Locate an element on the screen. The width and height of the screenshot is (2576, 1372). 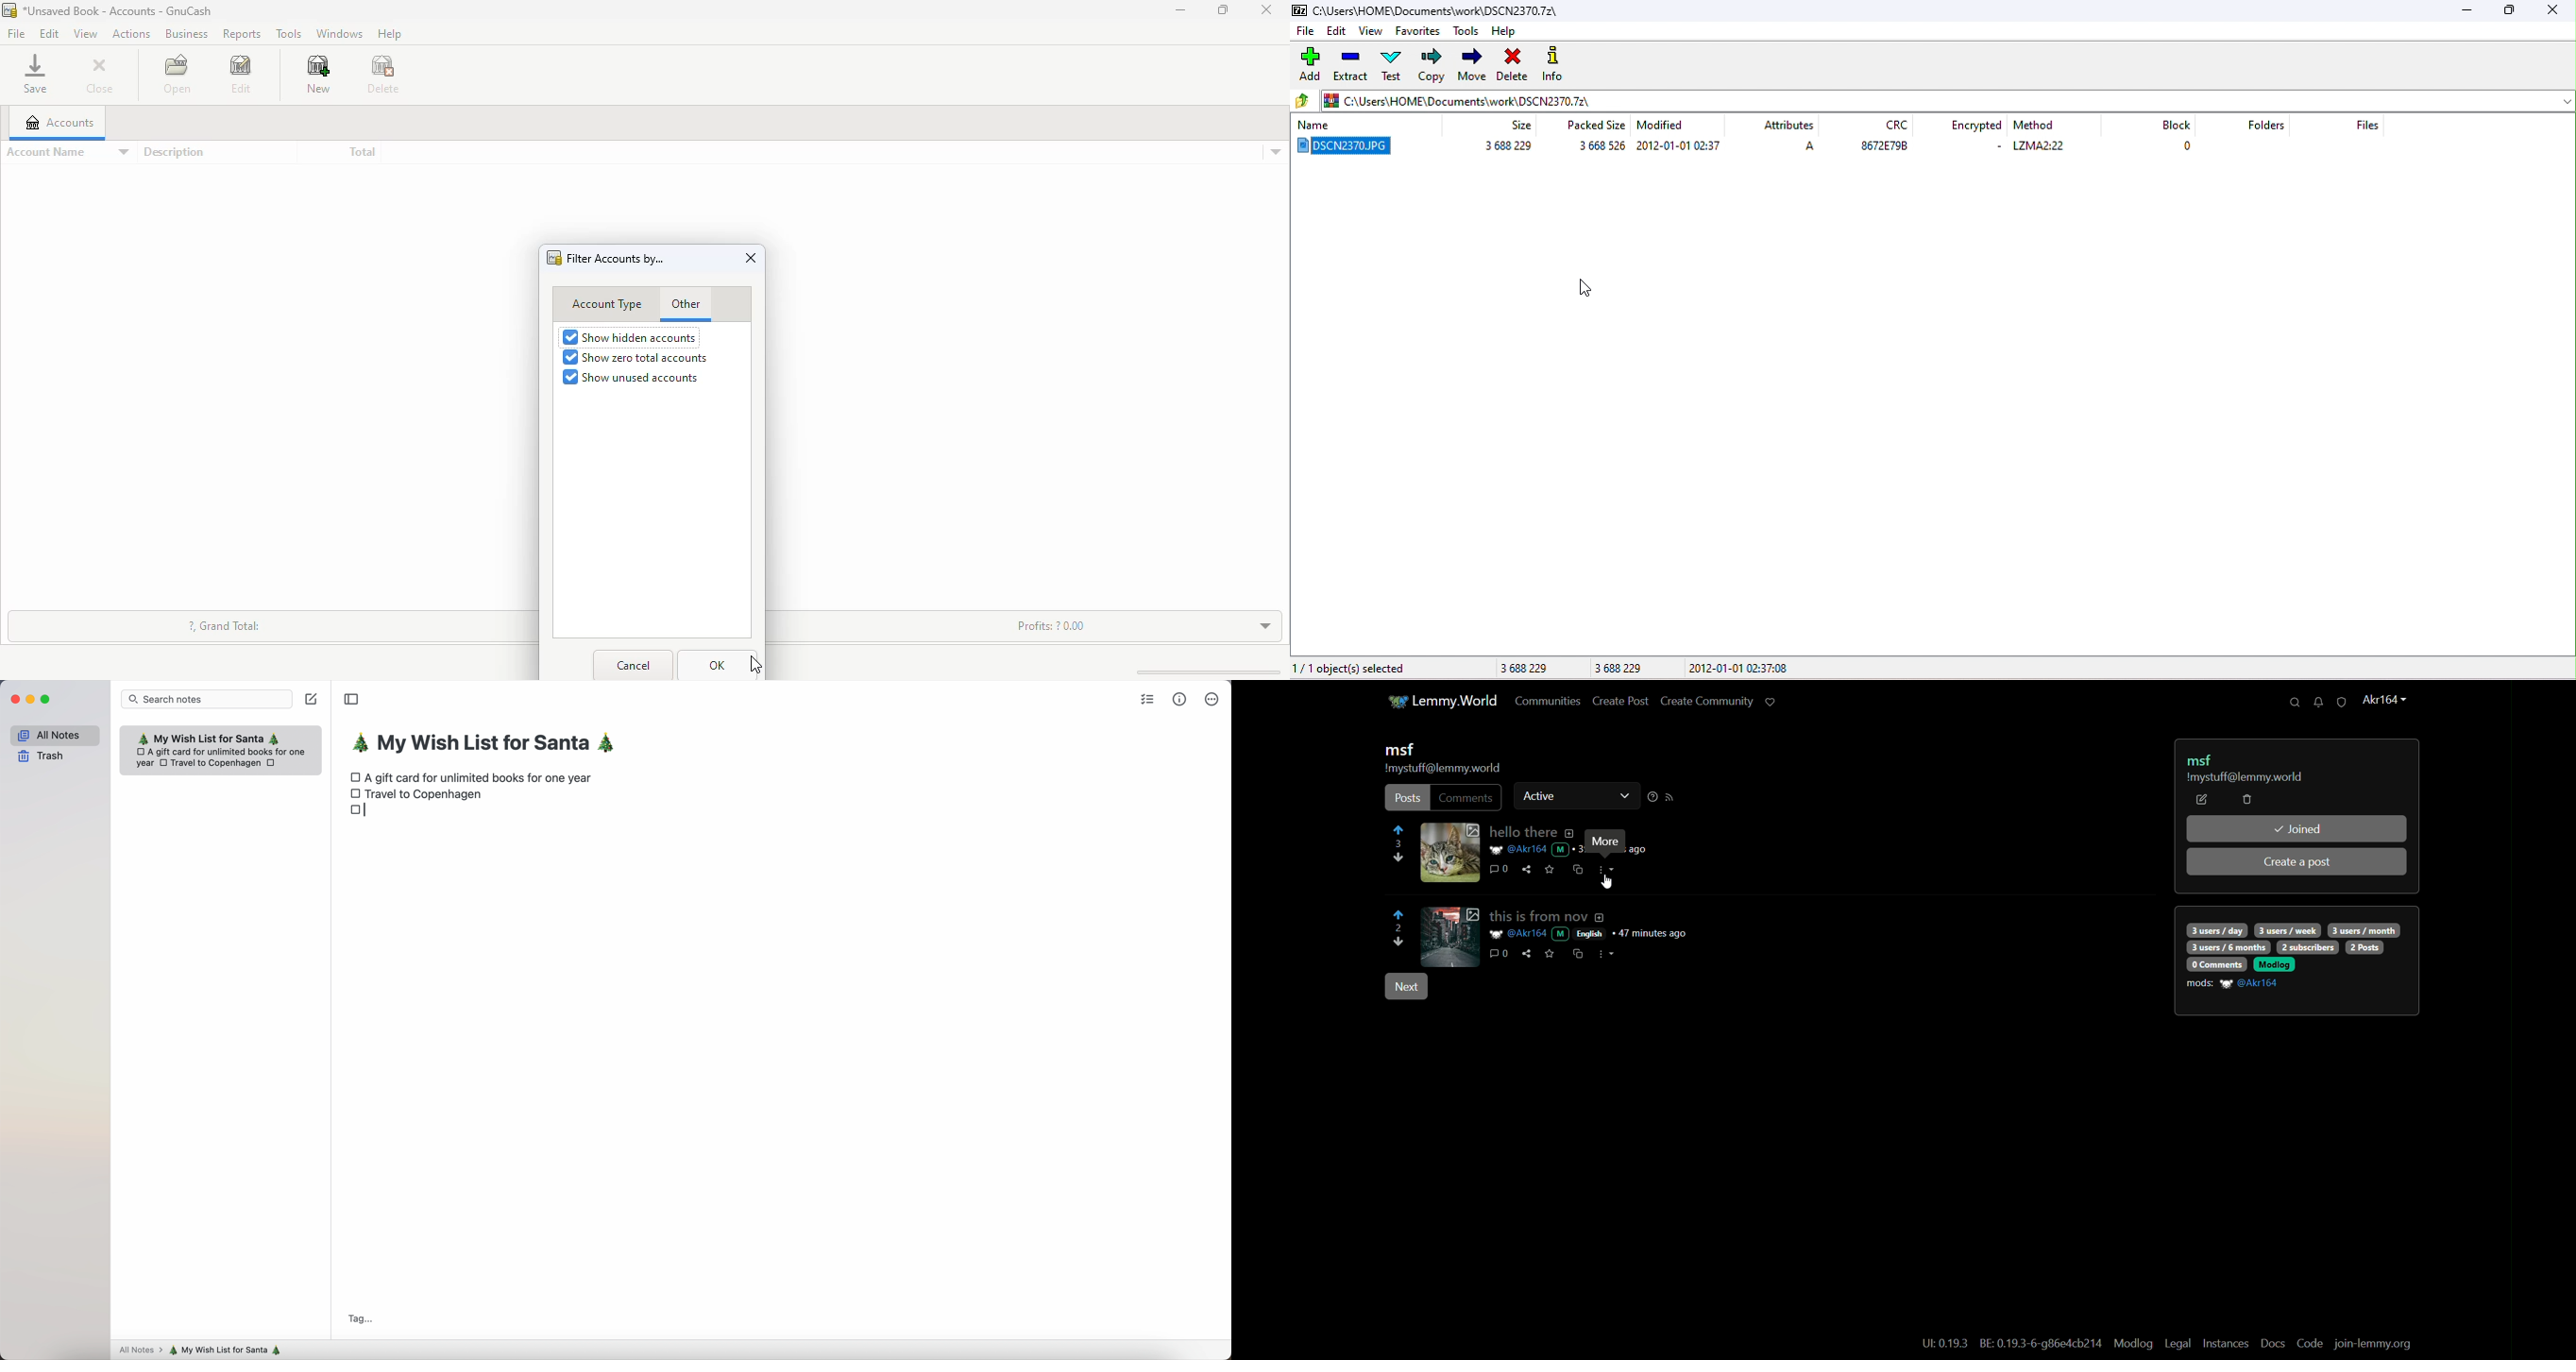
search bar is located at coordinates (207, 698).